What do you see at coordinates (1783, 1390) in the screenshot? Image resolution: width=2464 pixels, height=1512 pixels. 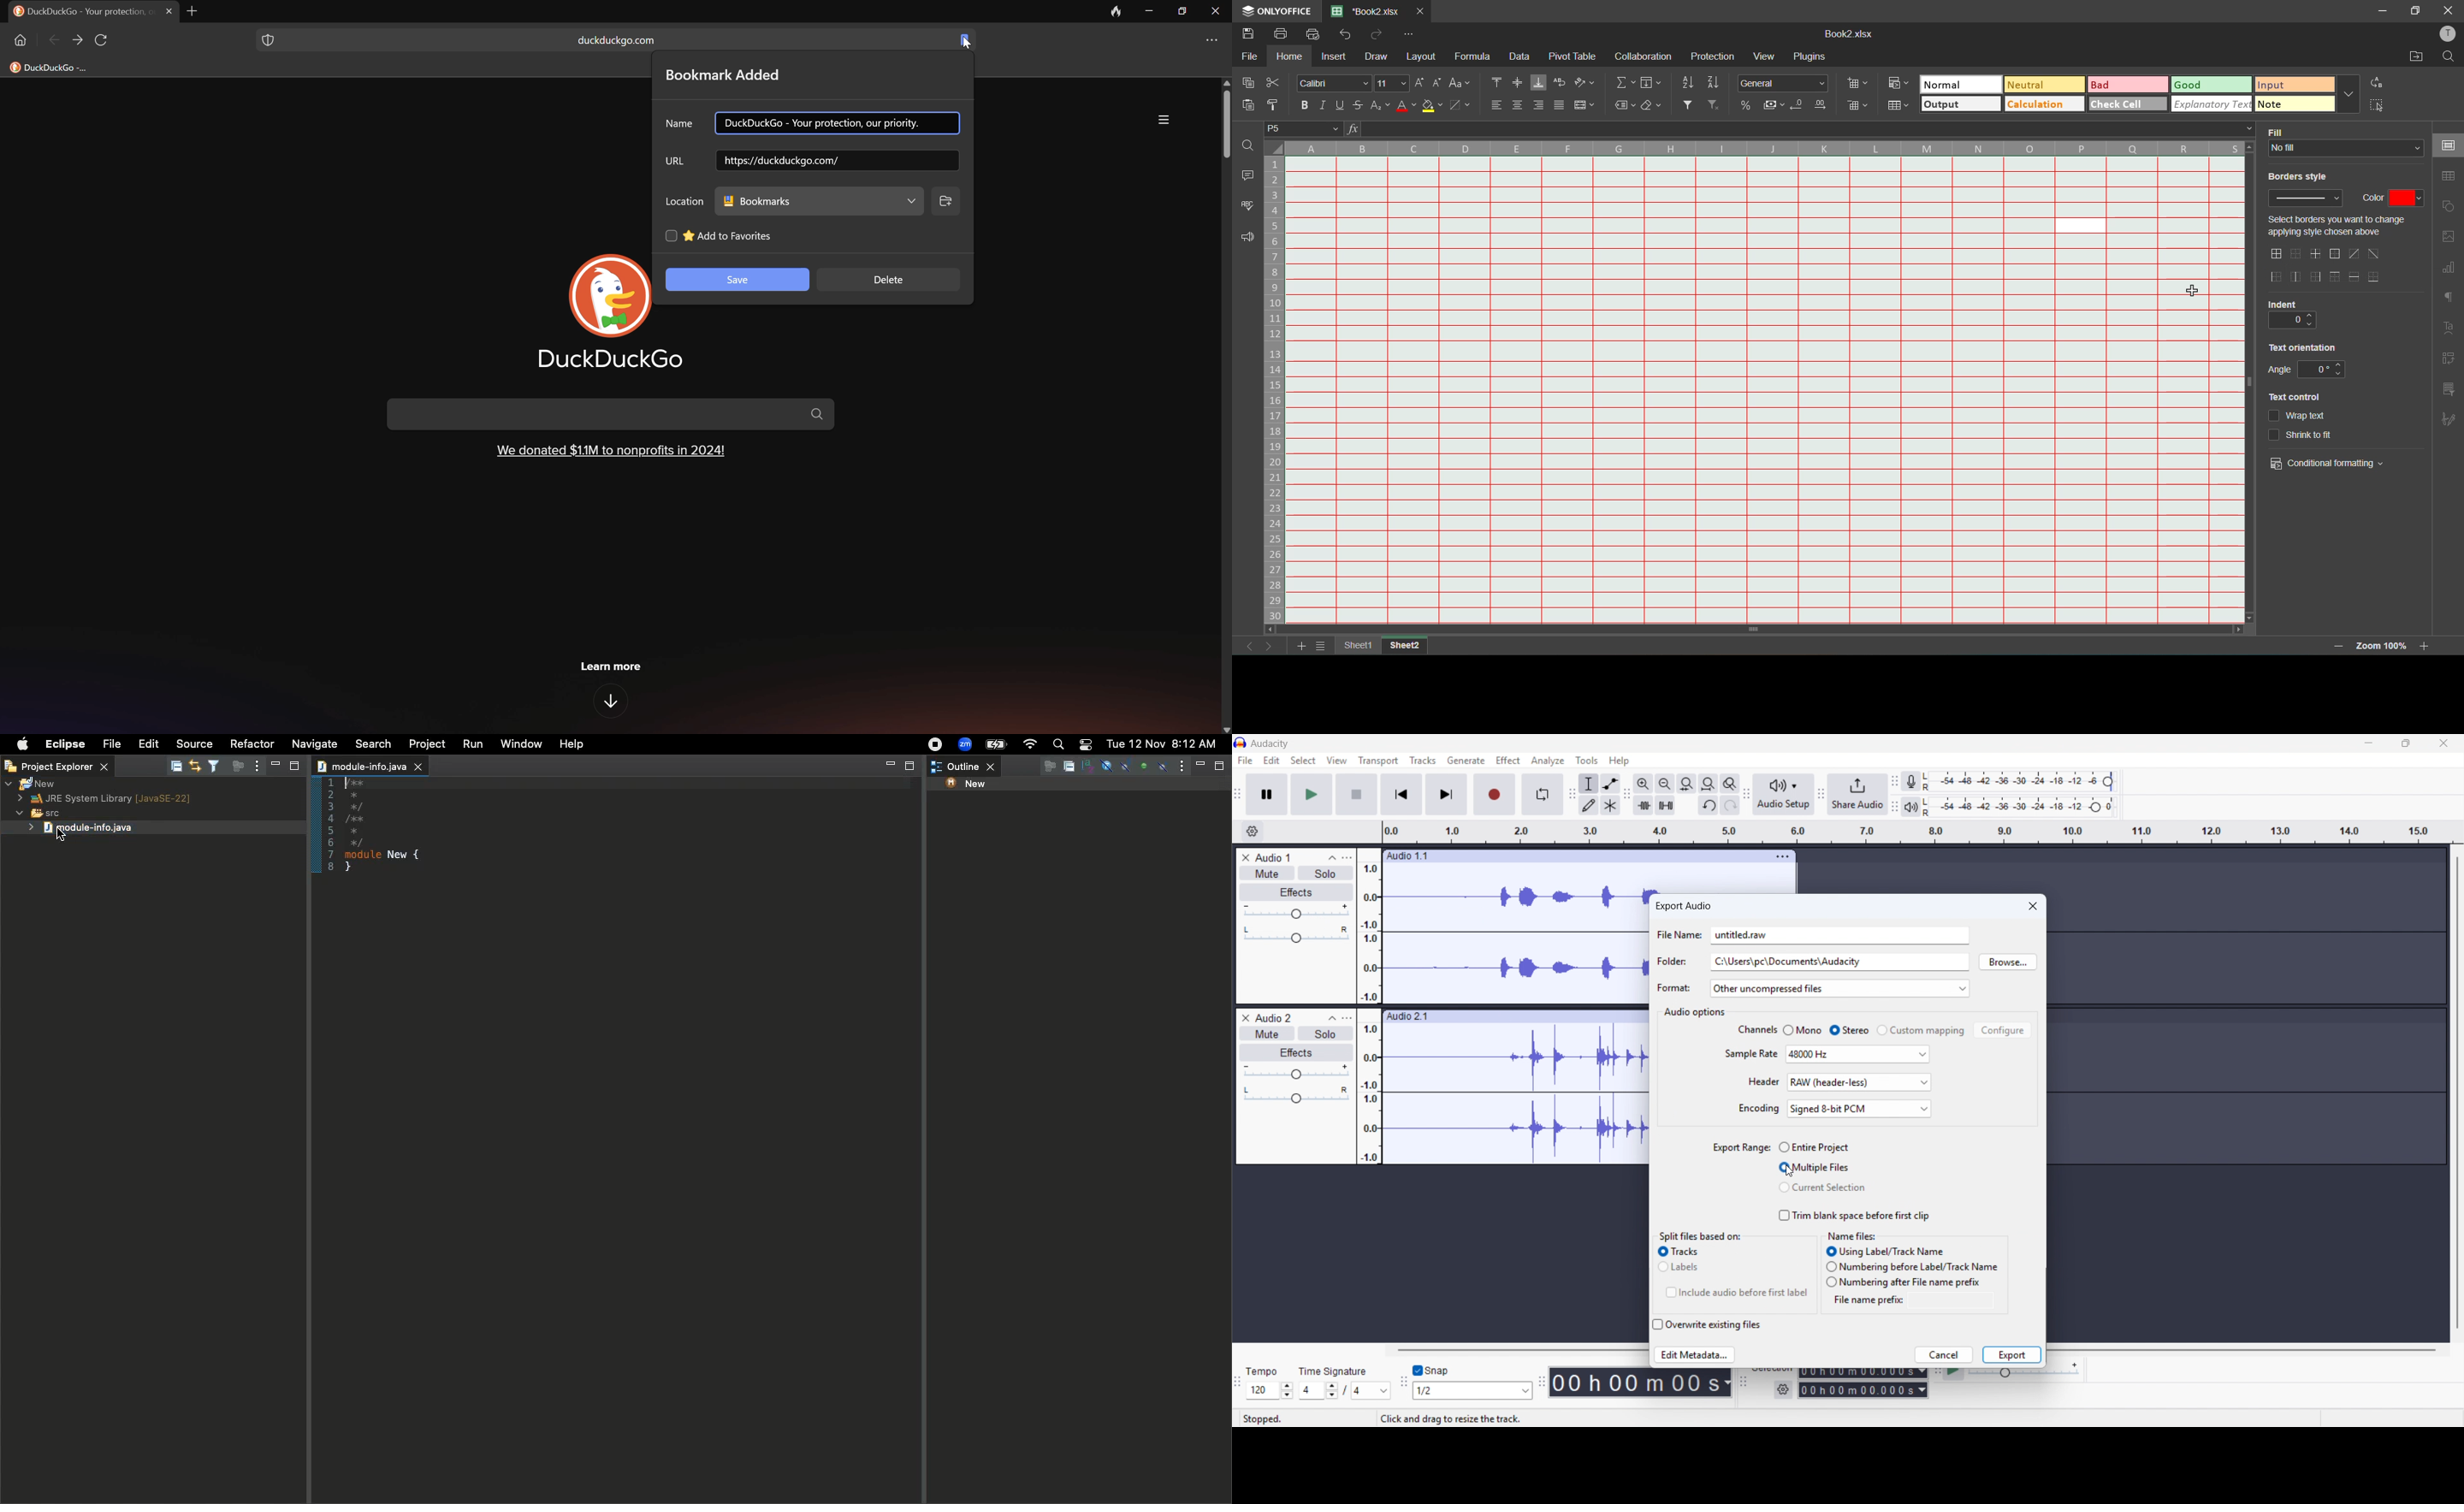 I see `Selection settings` at bounding box center [1783, 1390].